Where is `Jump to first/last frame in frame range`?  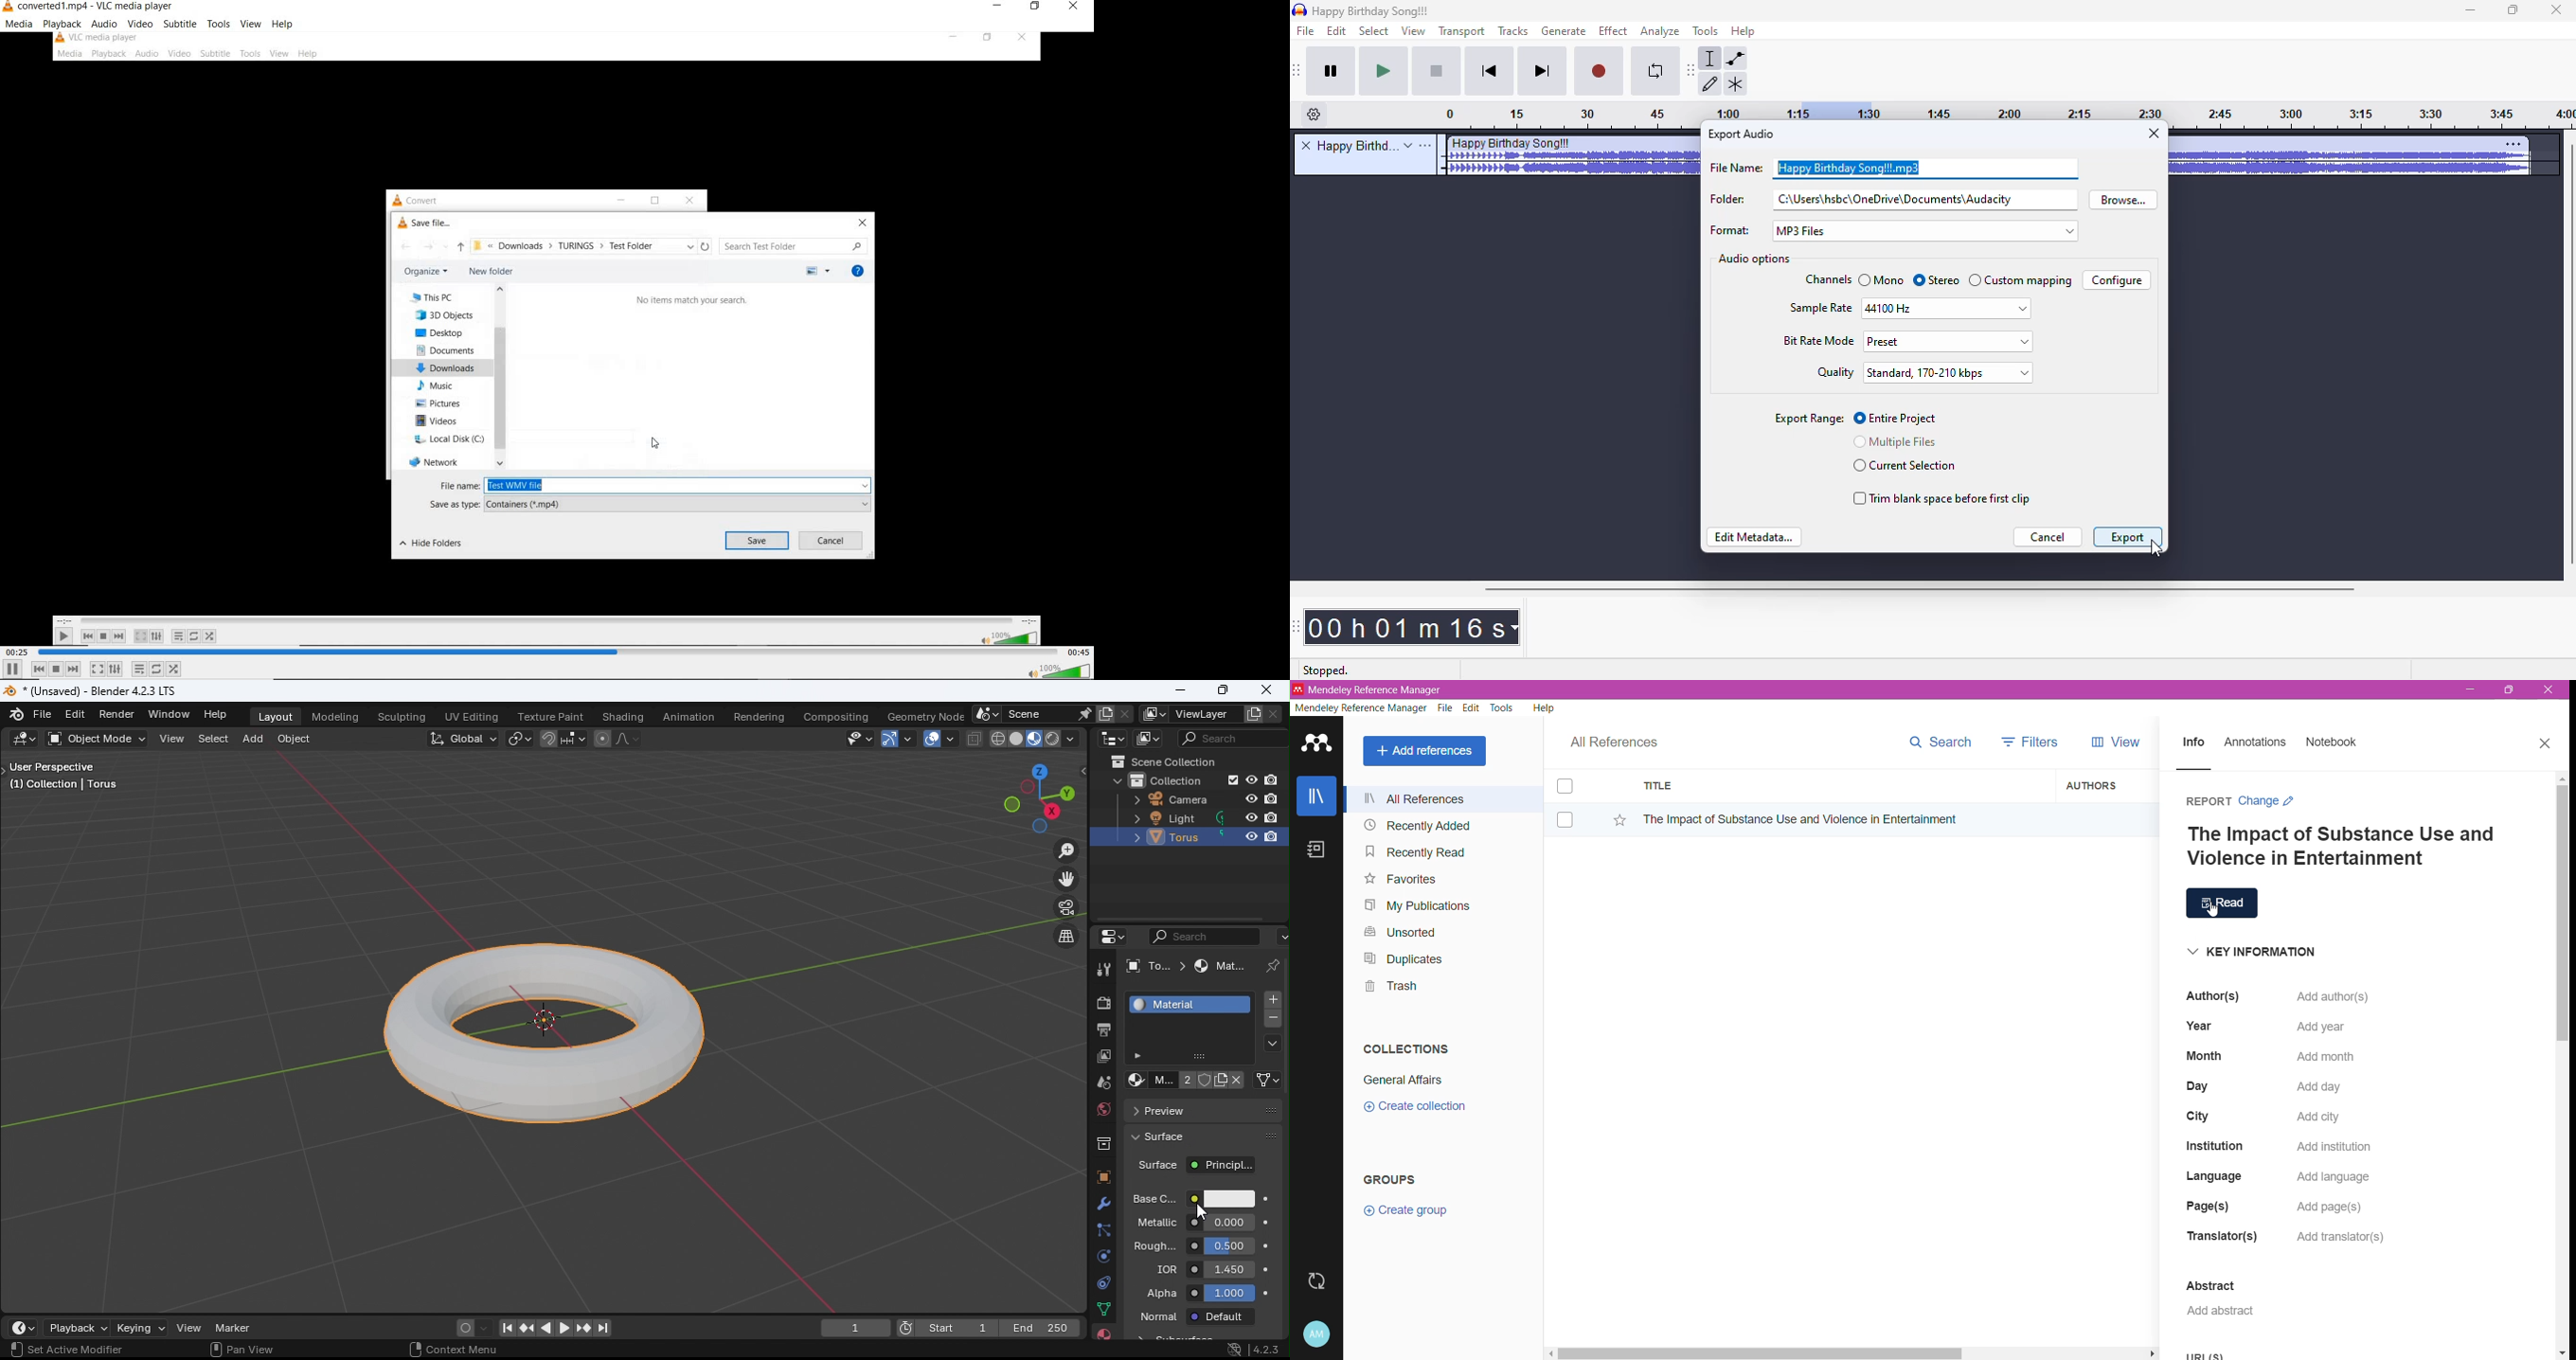 Jump to first/last frame in frame range is located at coordinates (605, 1329).